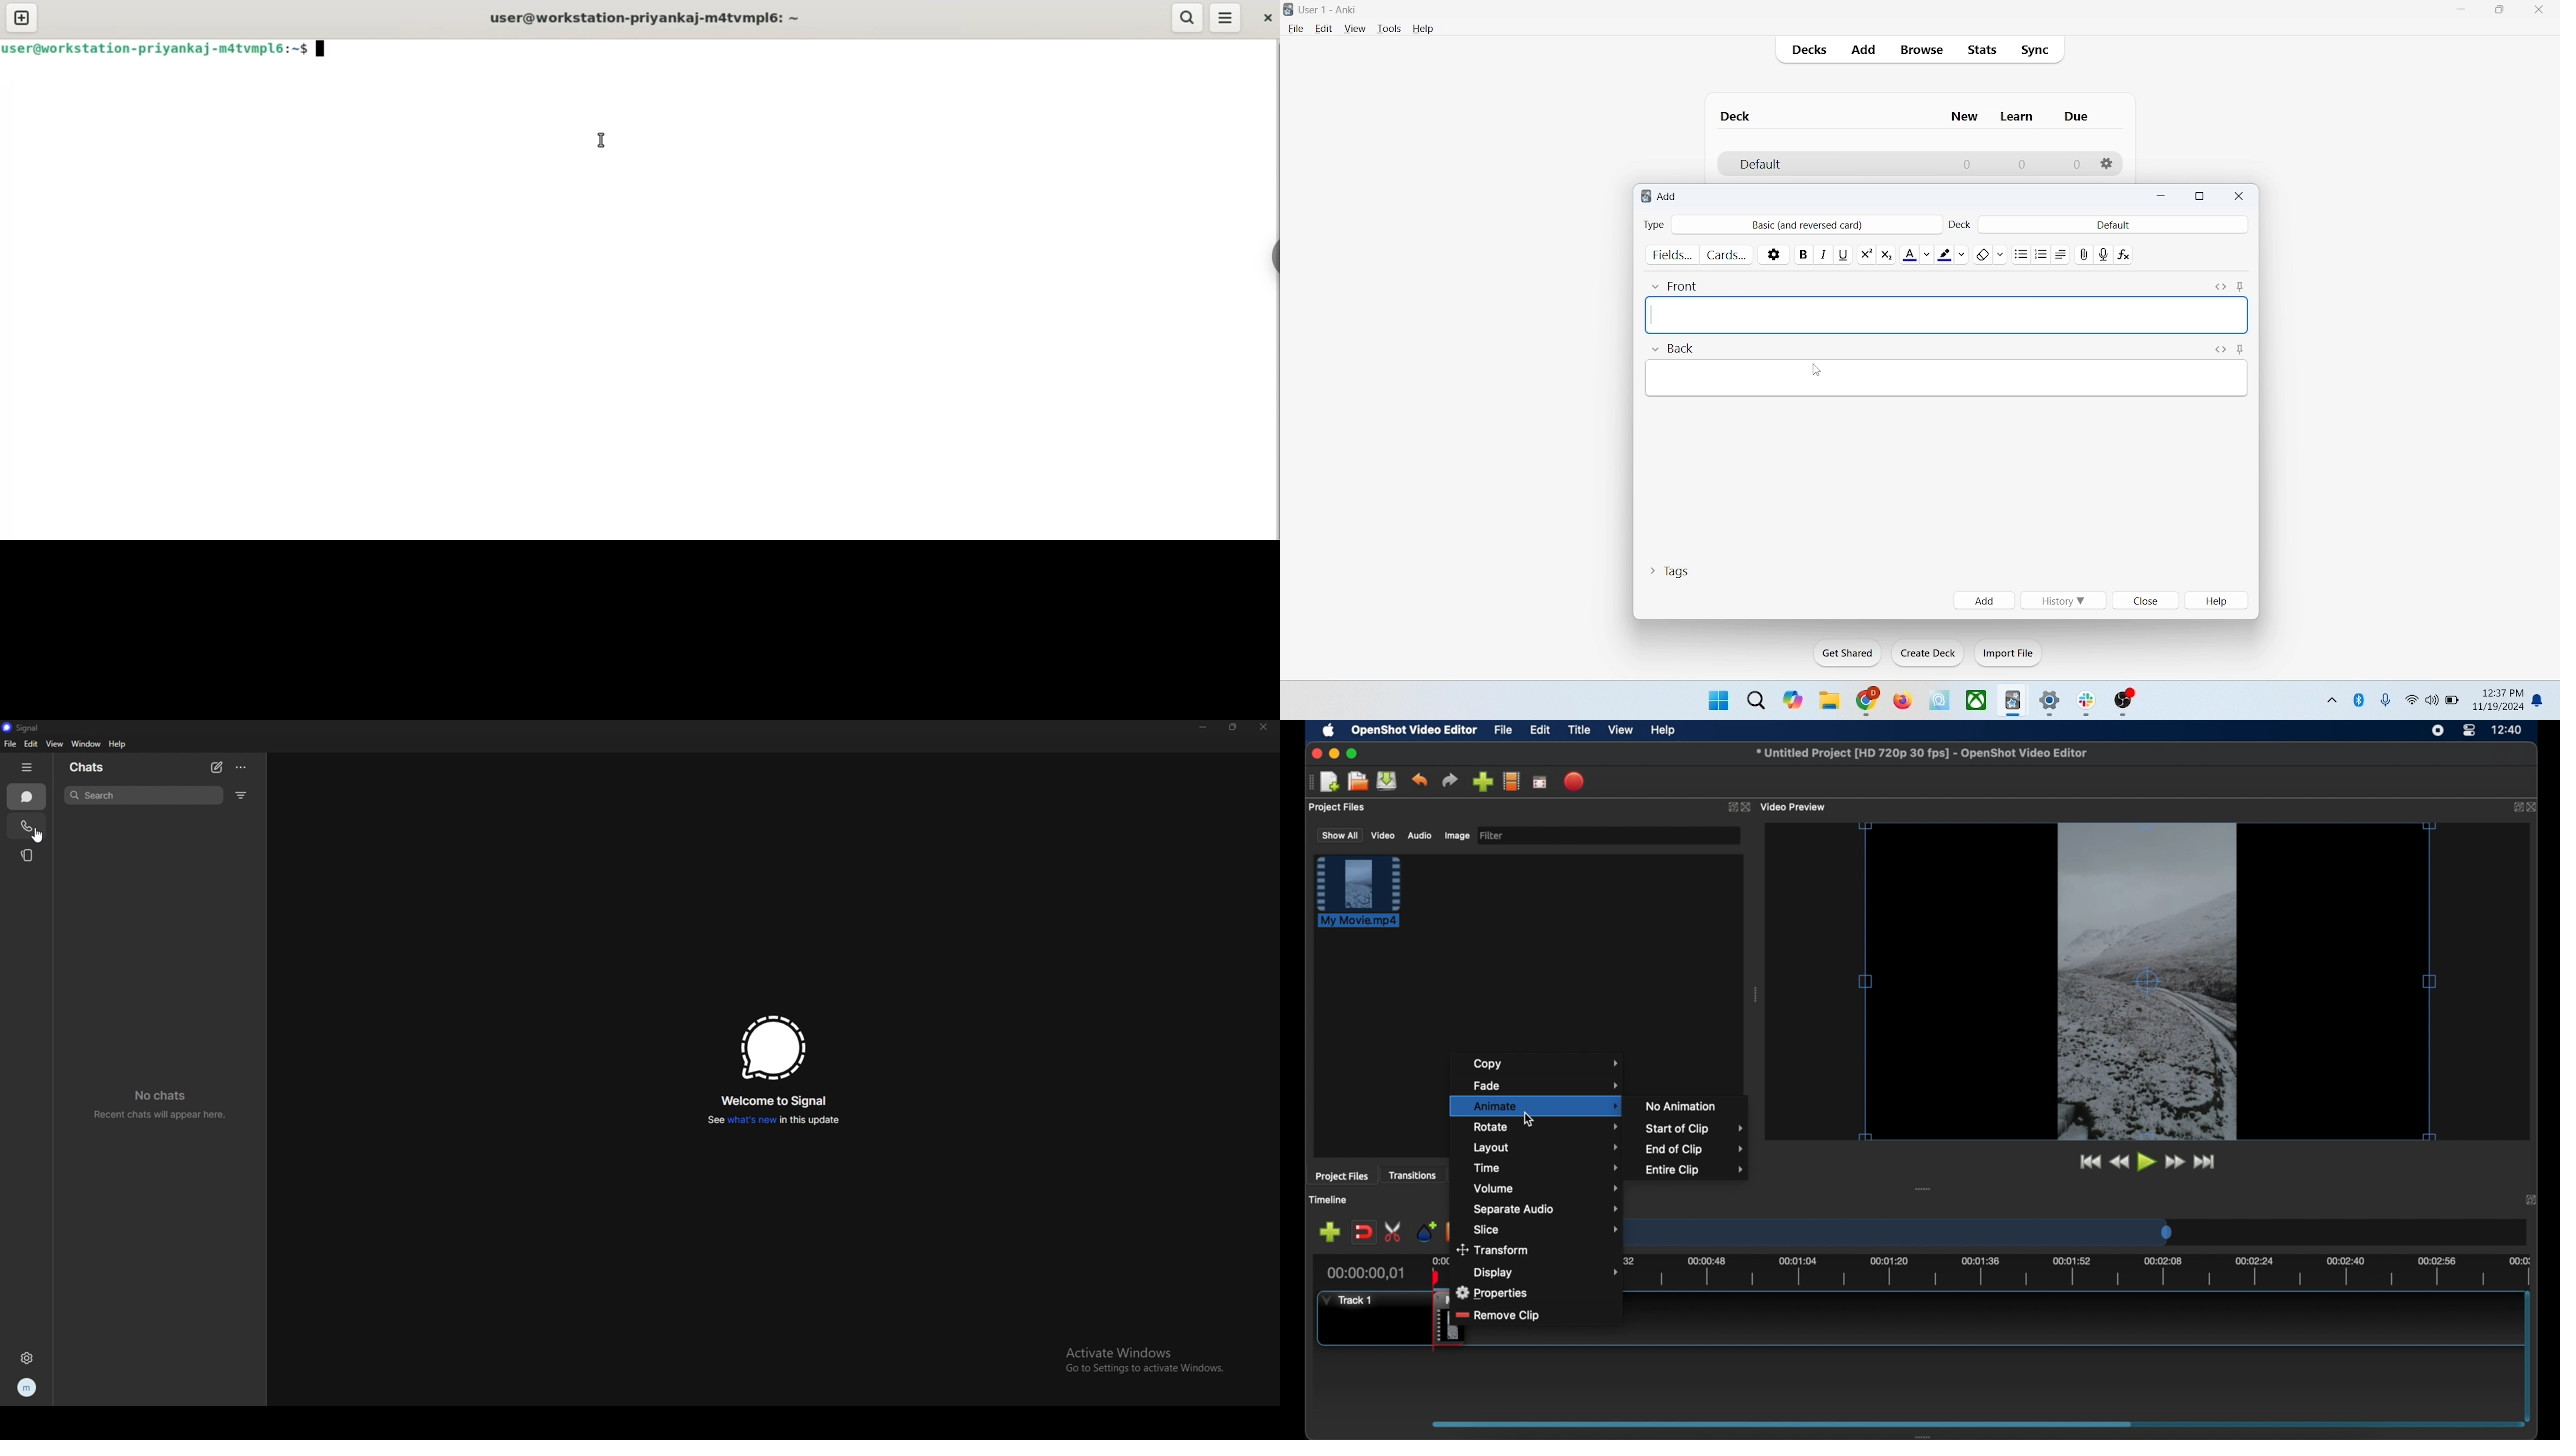 Image resolution: width=2576 pixels, height=1456 pixels. What do you see at coordinates (57, 743) in the screenshot?
I see `view` at bounding box center [57, 743].